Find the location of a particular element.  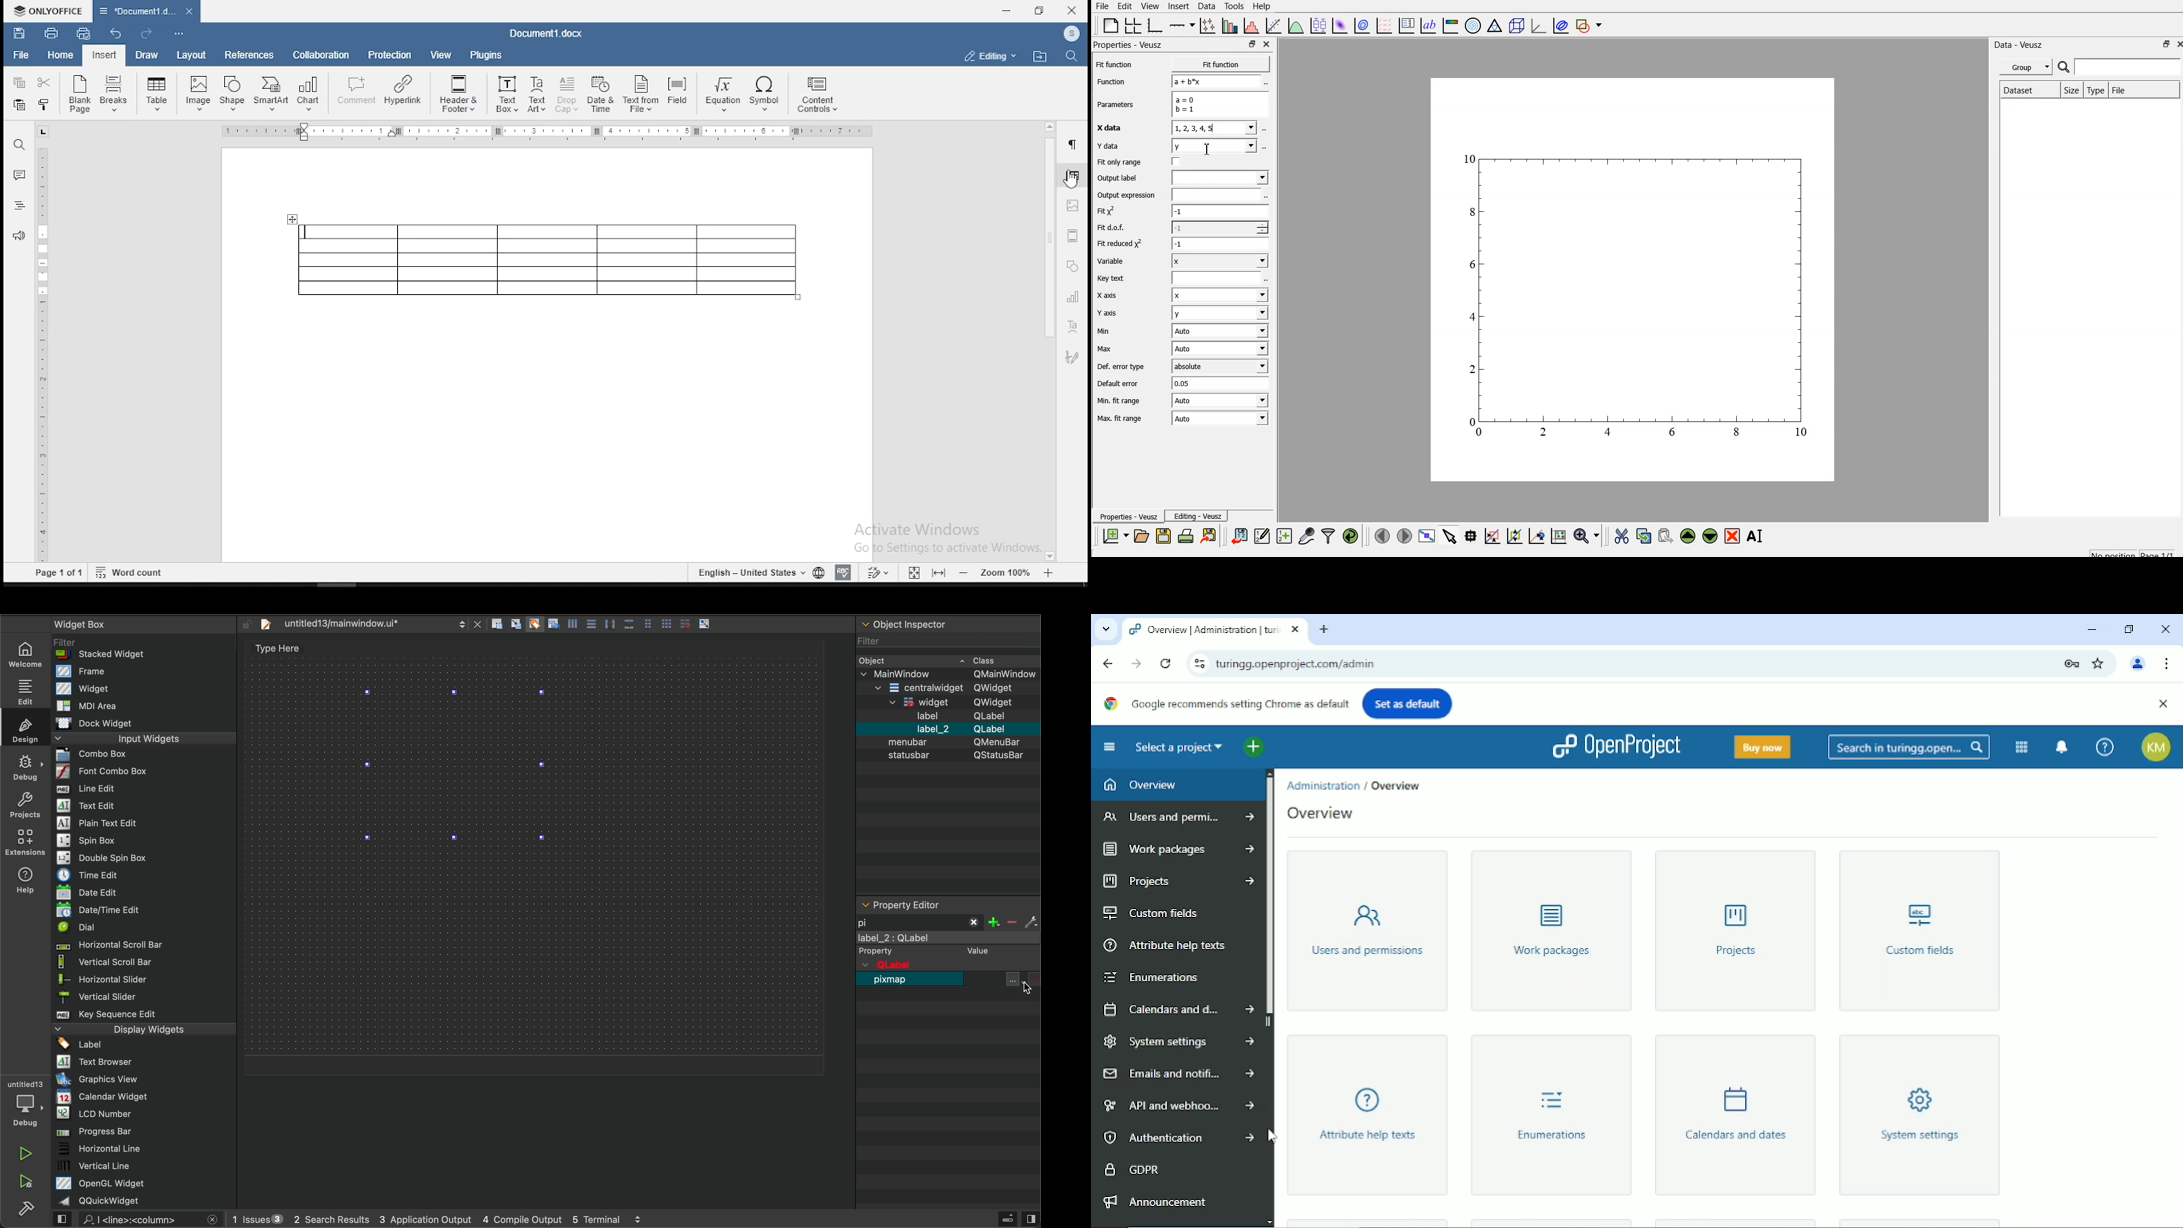

Document3.docx is located at coordinates (549, 33).